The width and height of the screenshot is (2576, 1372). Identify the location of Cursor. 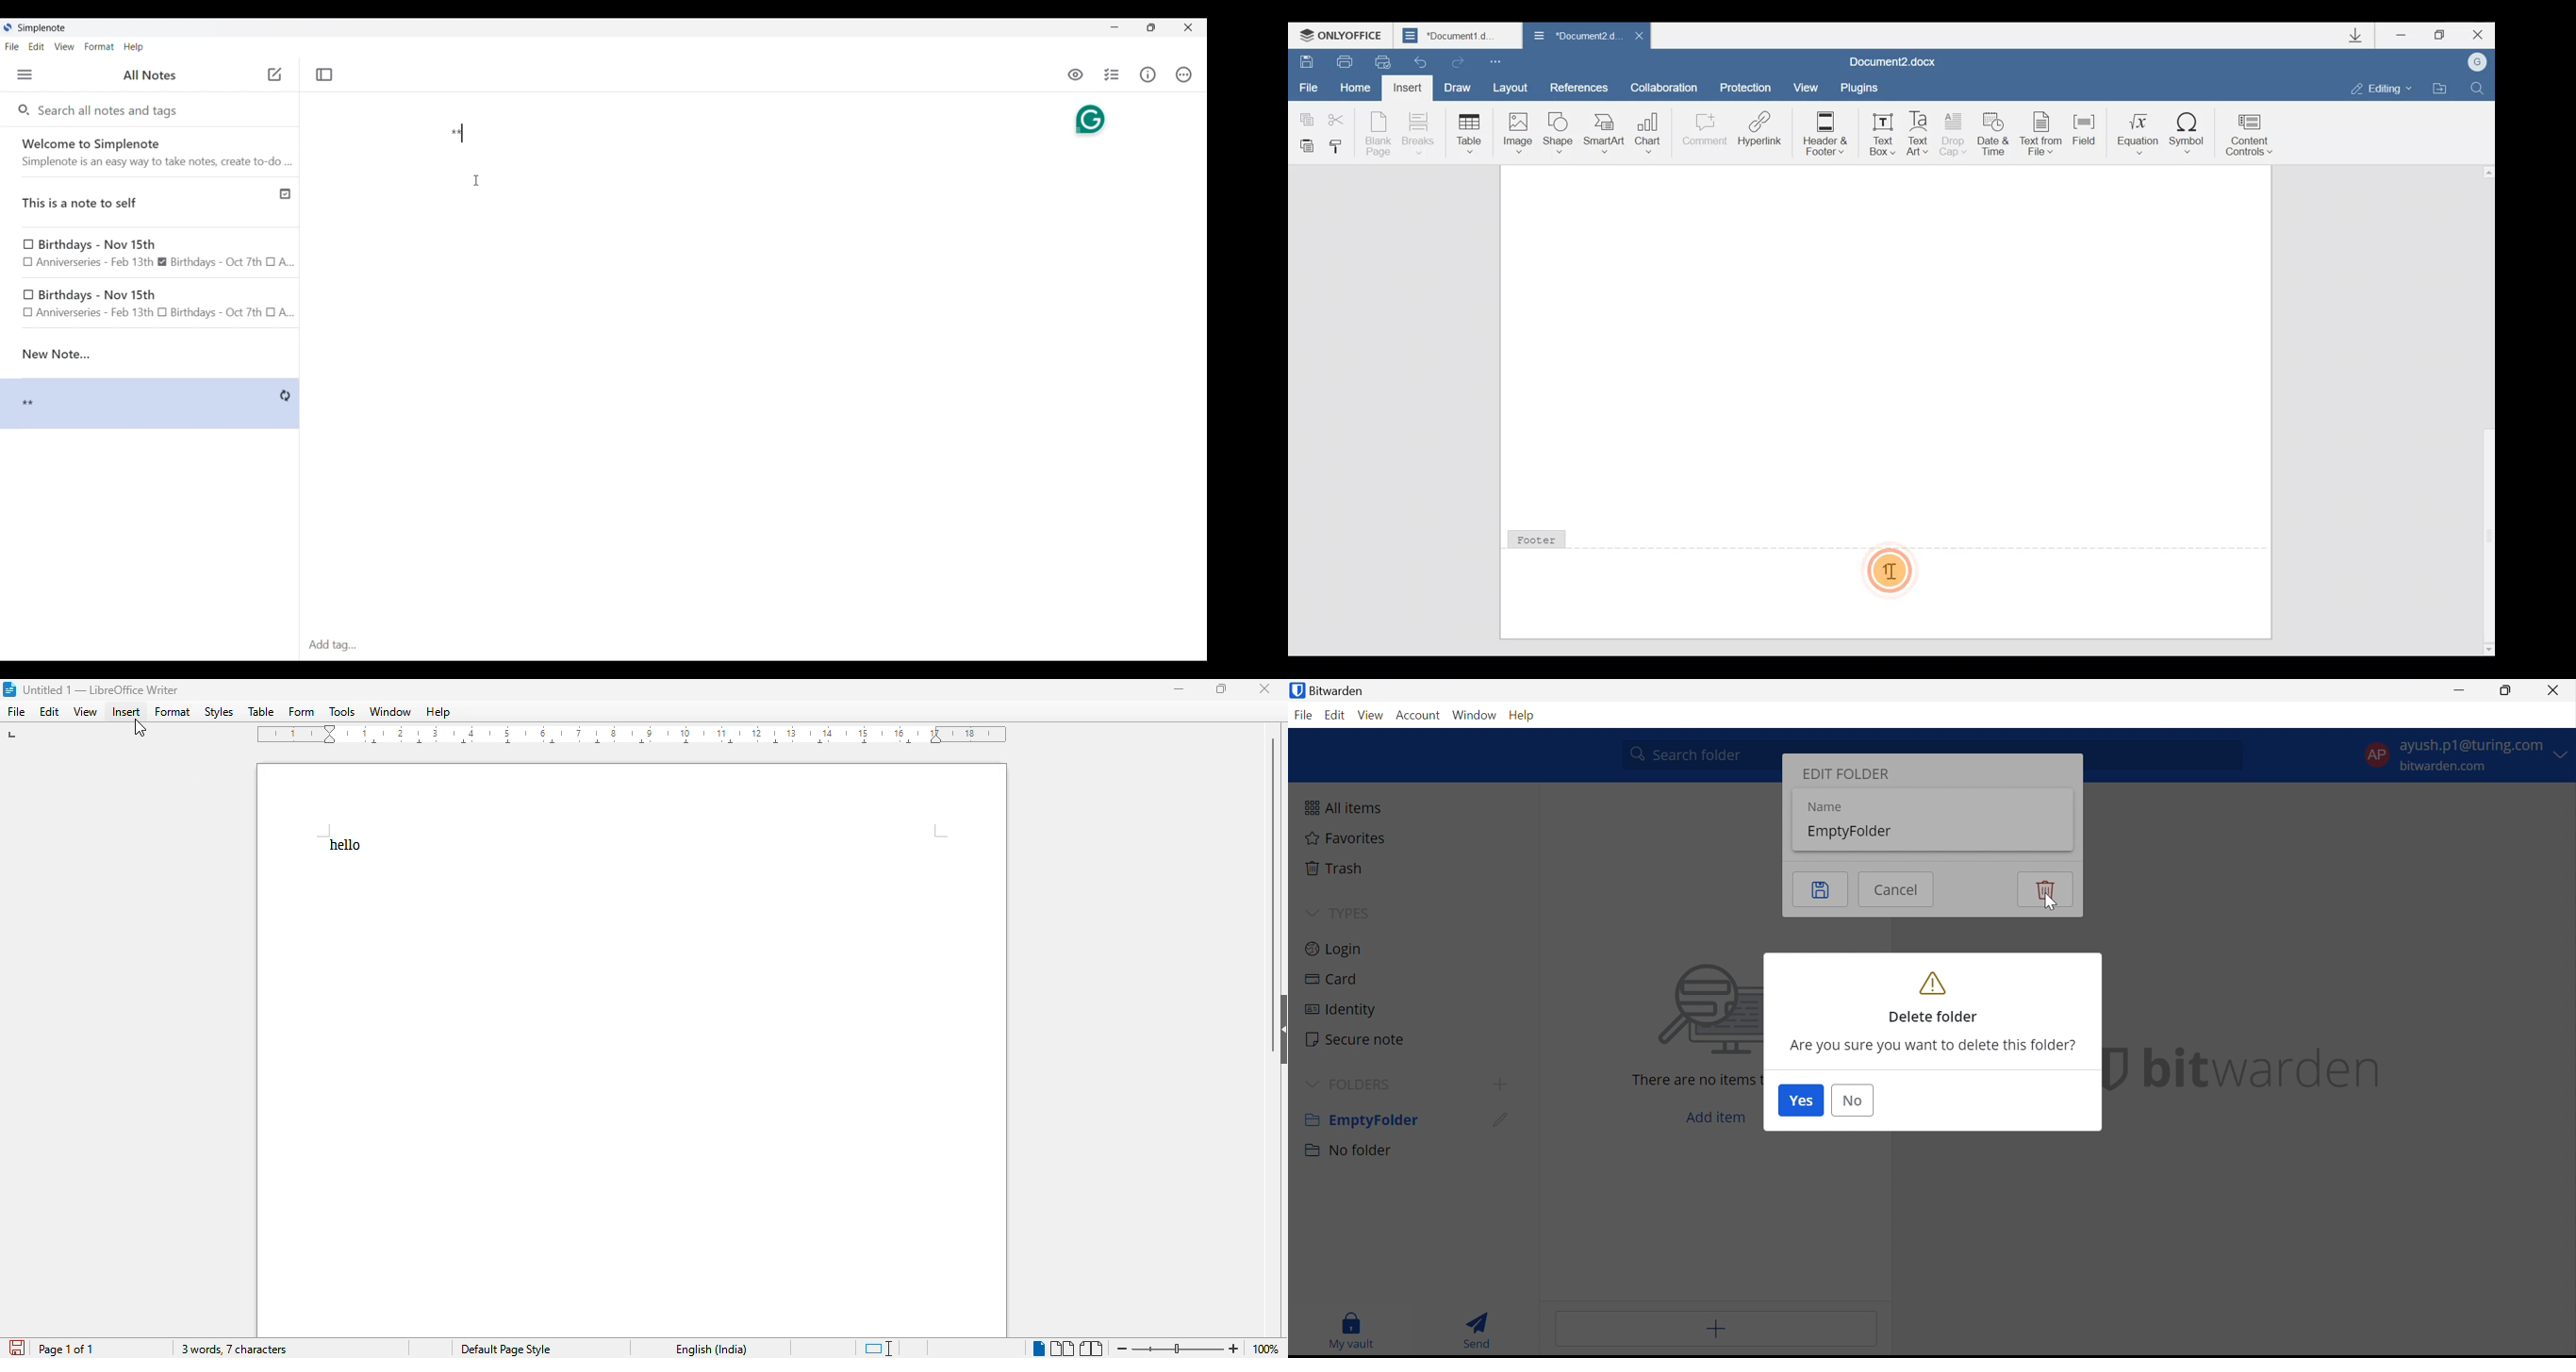
(1498, 1125).